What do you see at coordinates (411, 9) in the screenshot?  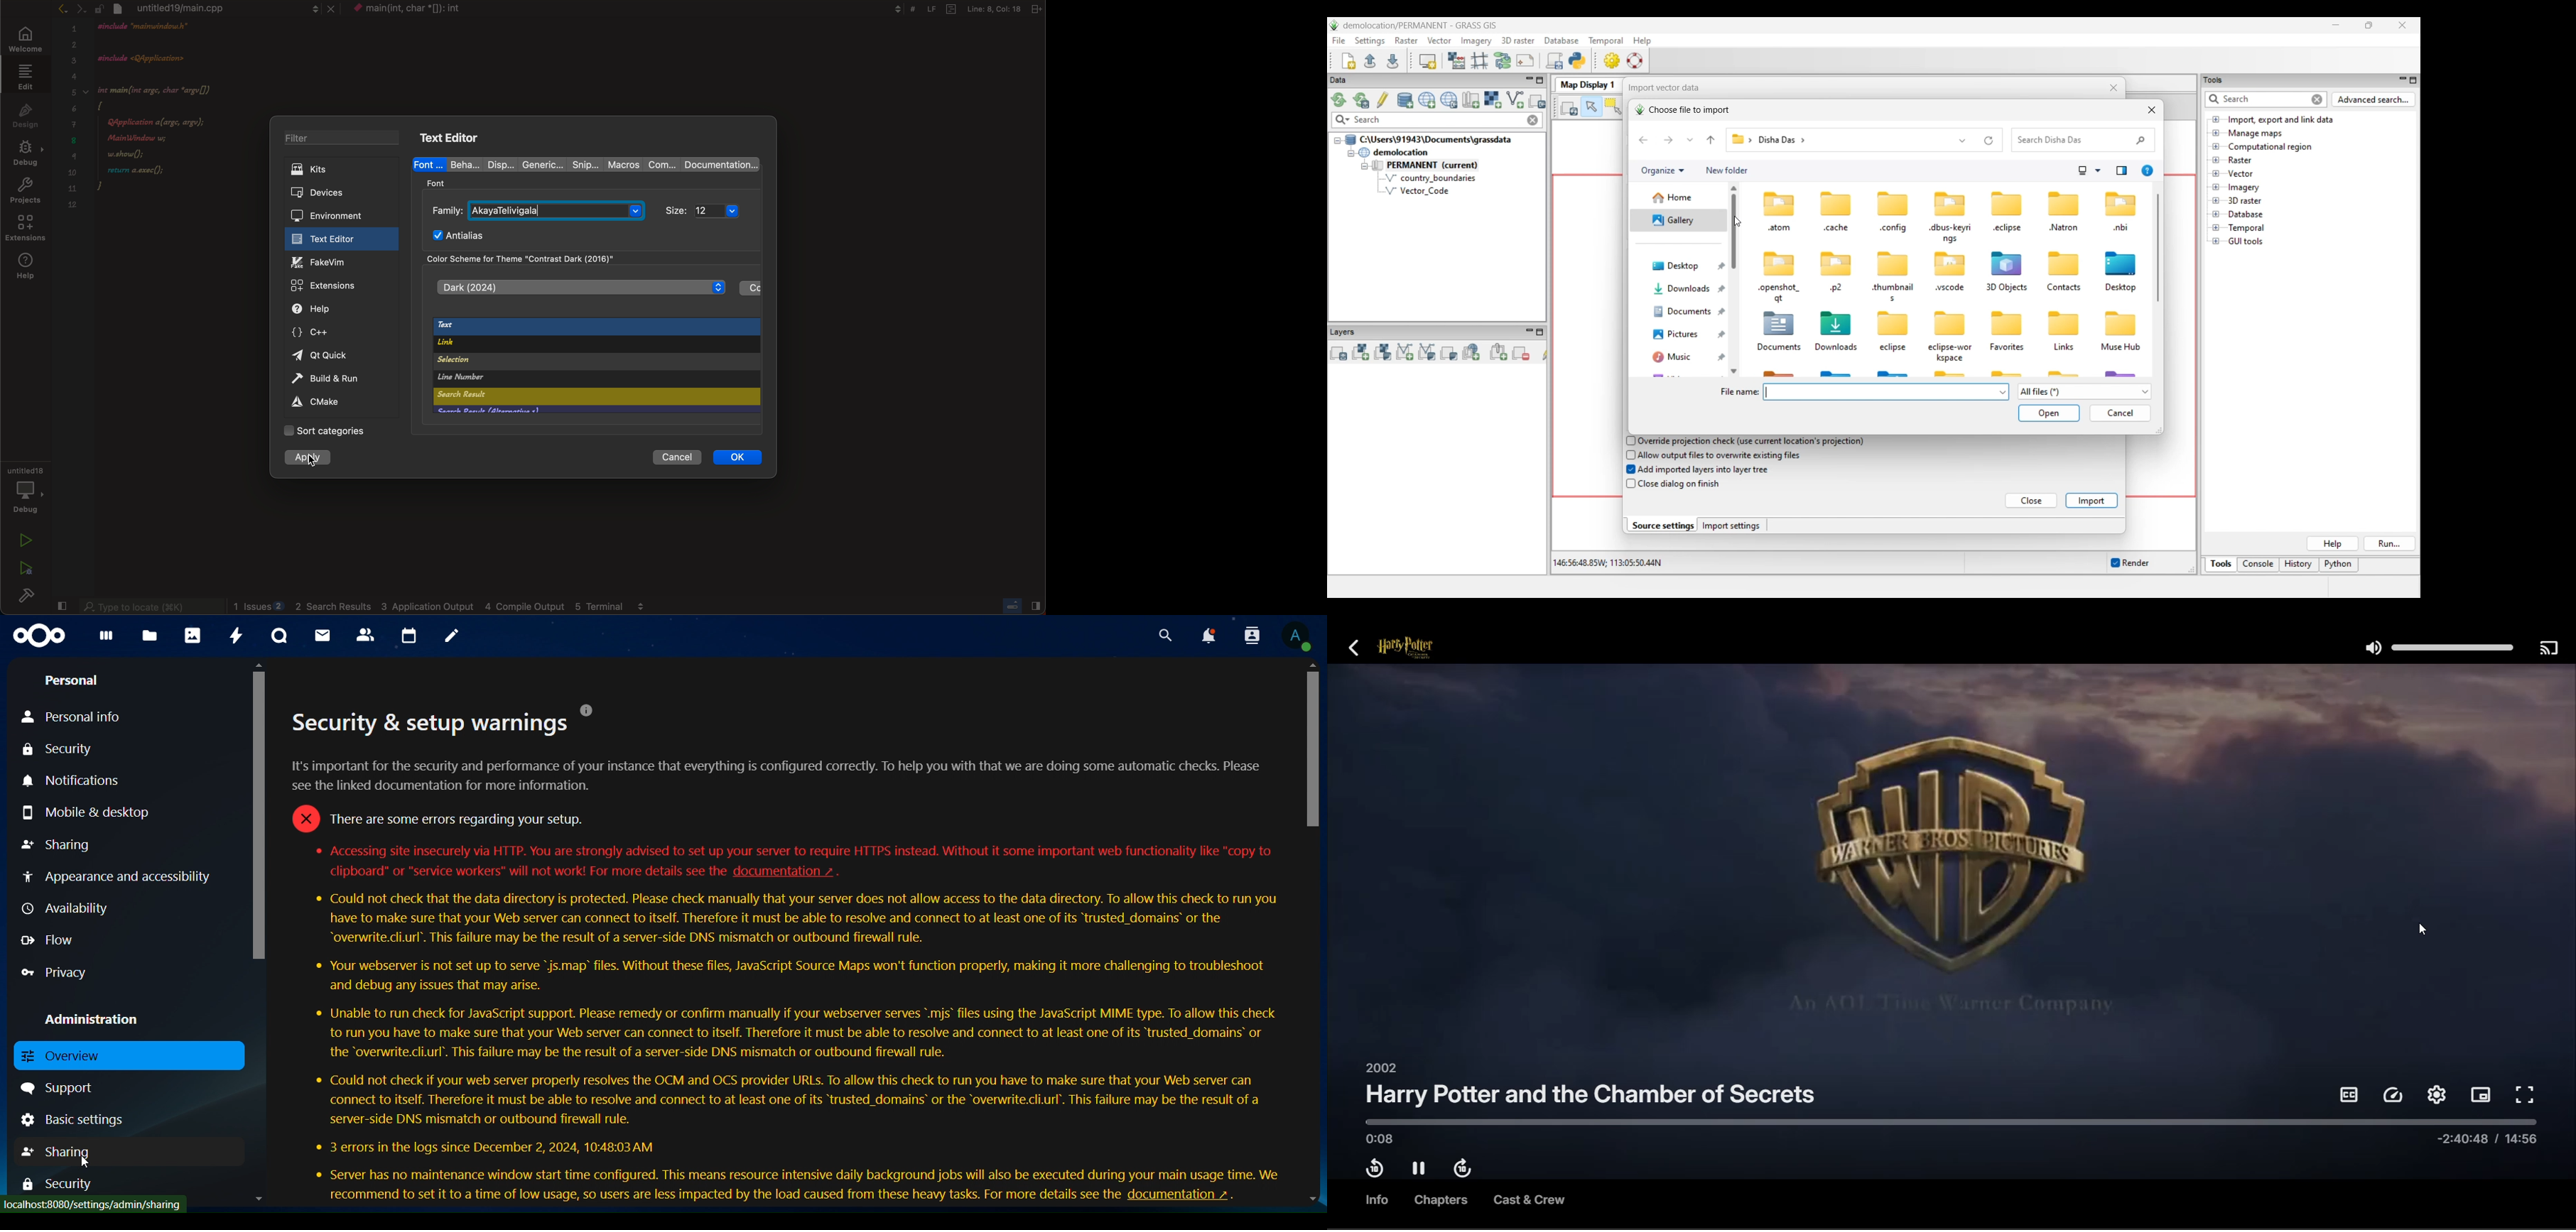 I see `font changed` at bounding box center [411, 9].